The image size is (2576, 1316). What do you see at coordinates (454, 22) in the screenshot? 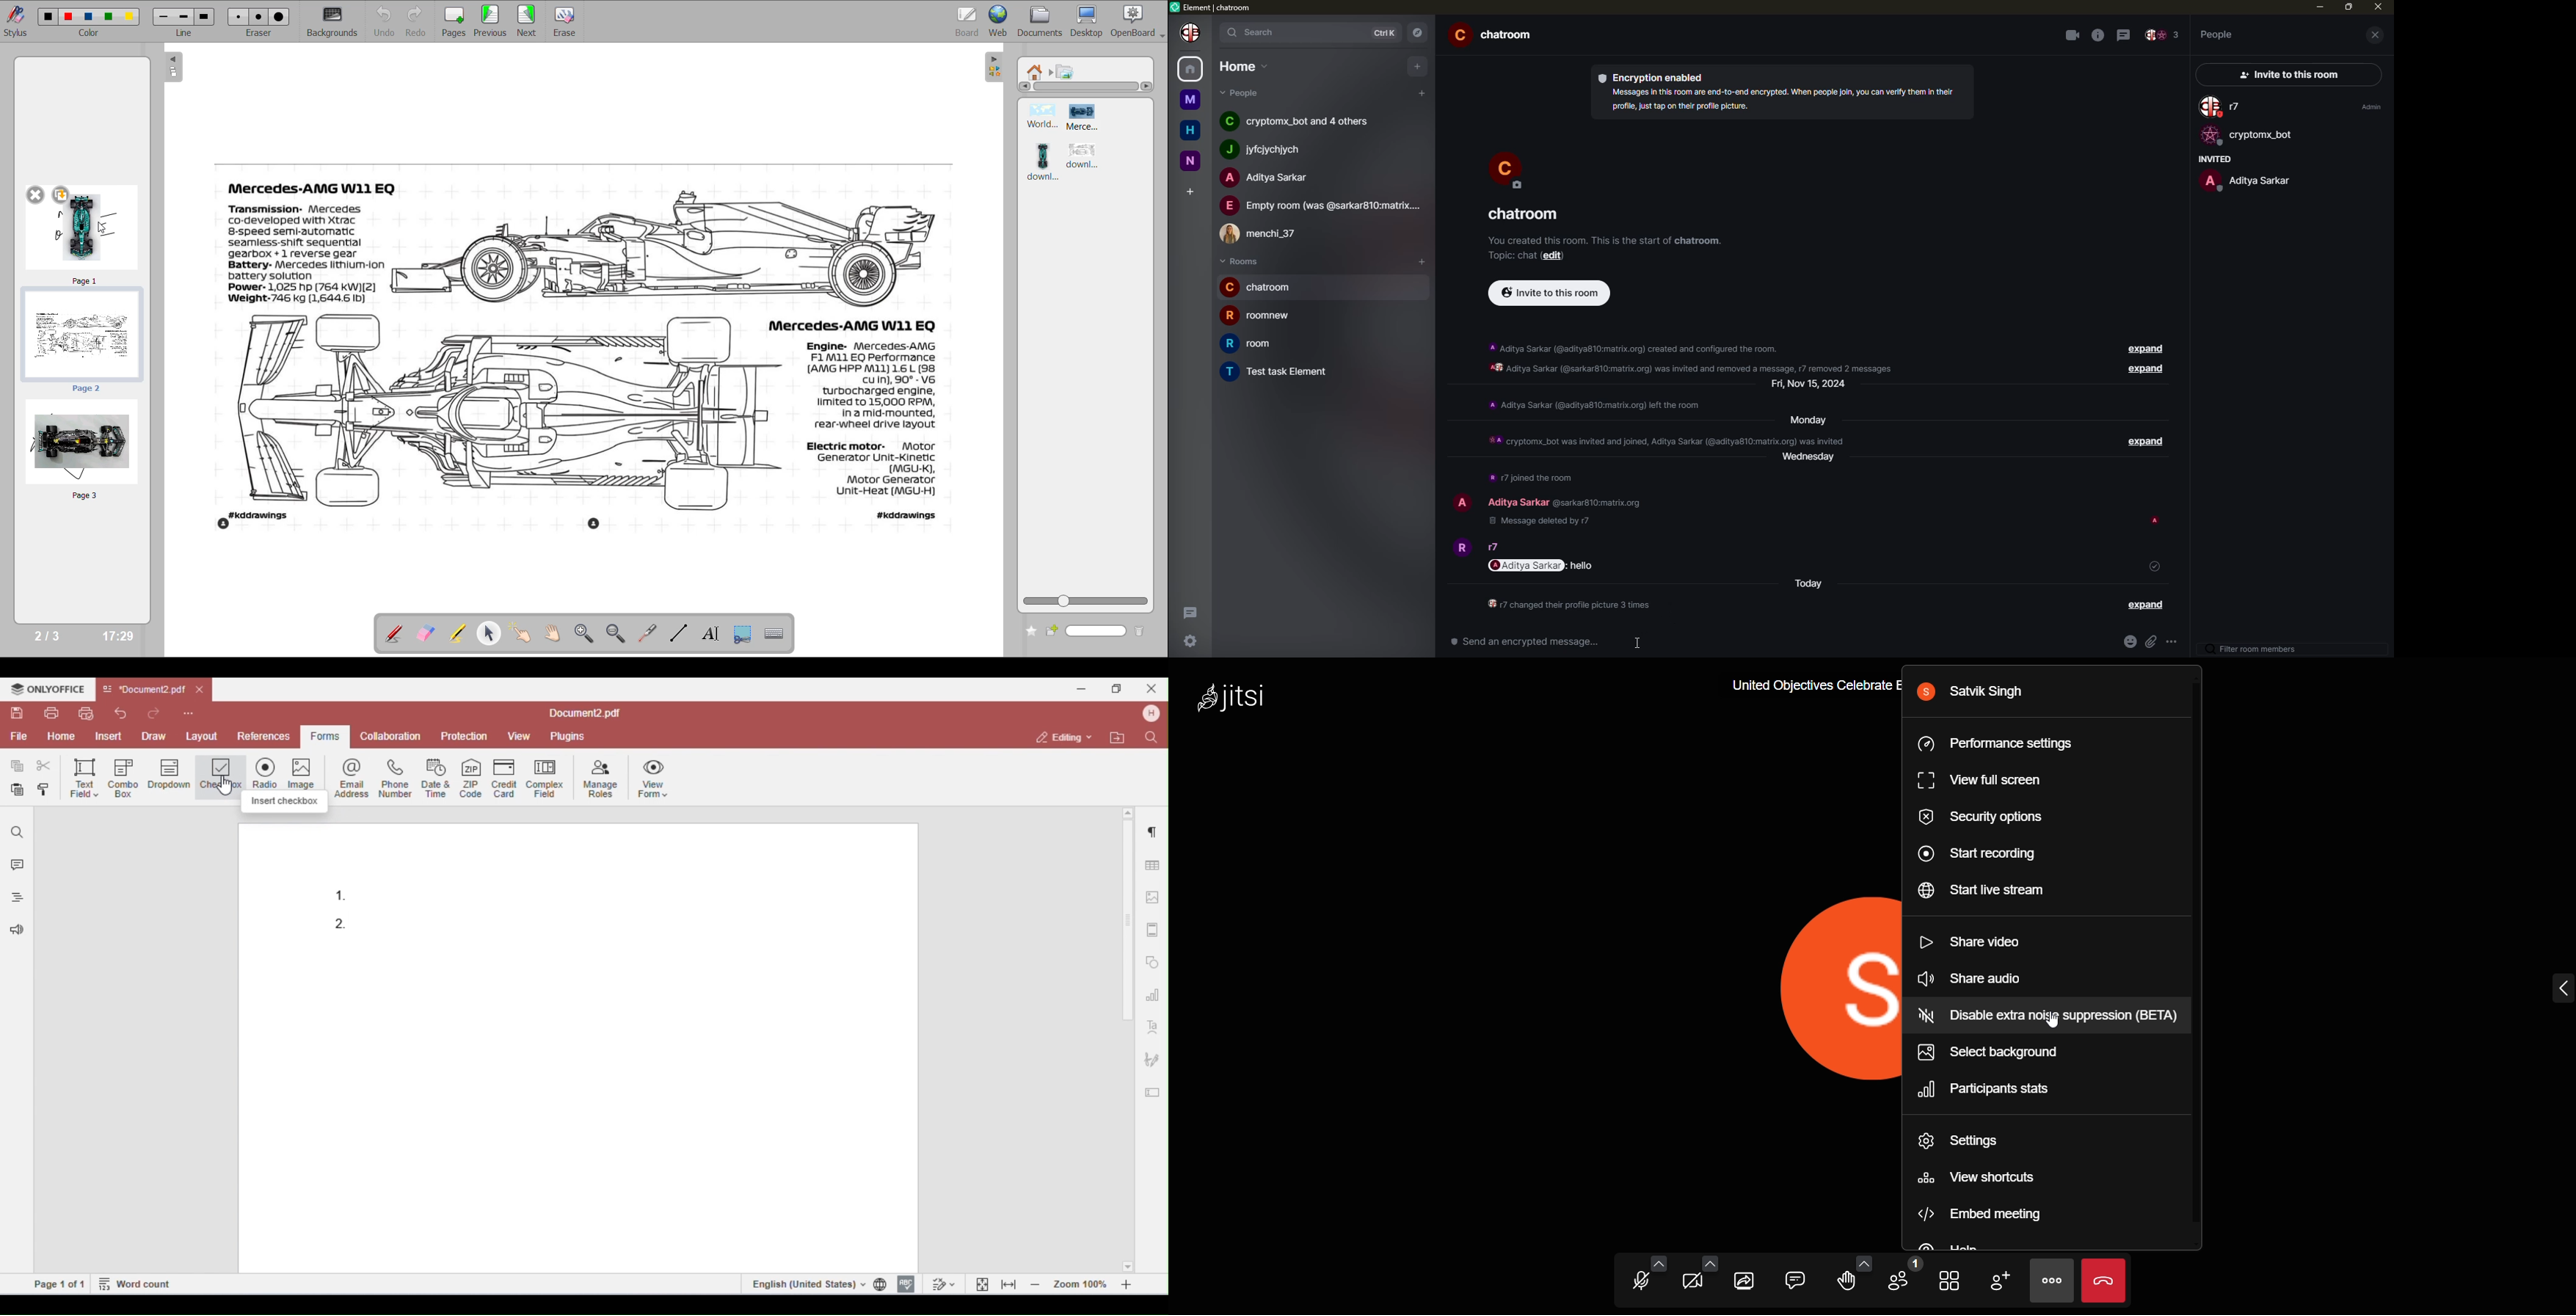
I see `pages` at bounding box center [454, 22].